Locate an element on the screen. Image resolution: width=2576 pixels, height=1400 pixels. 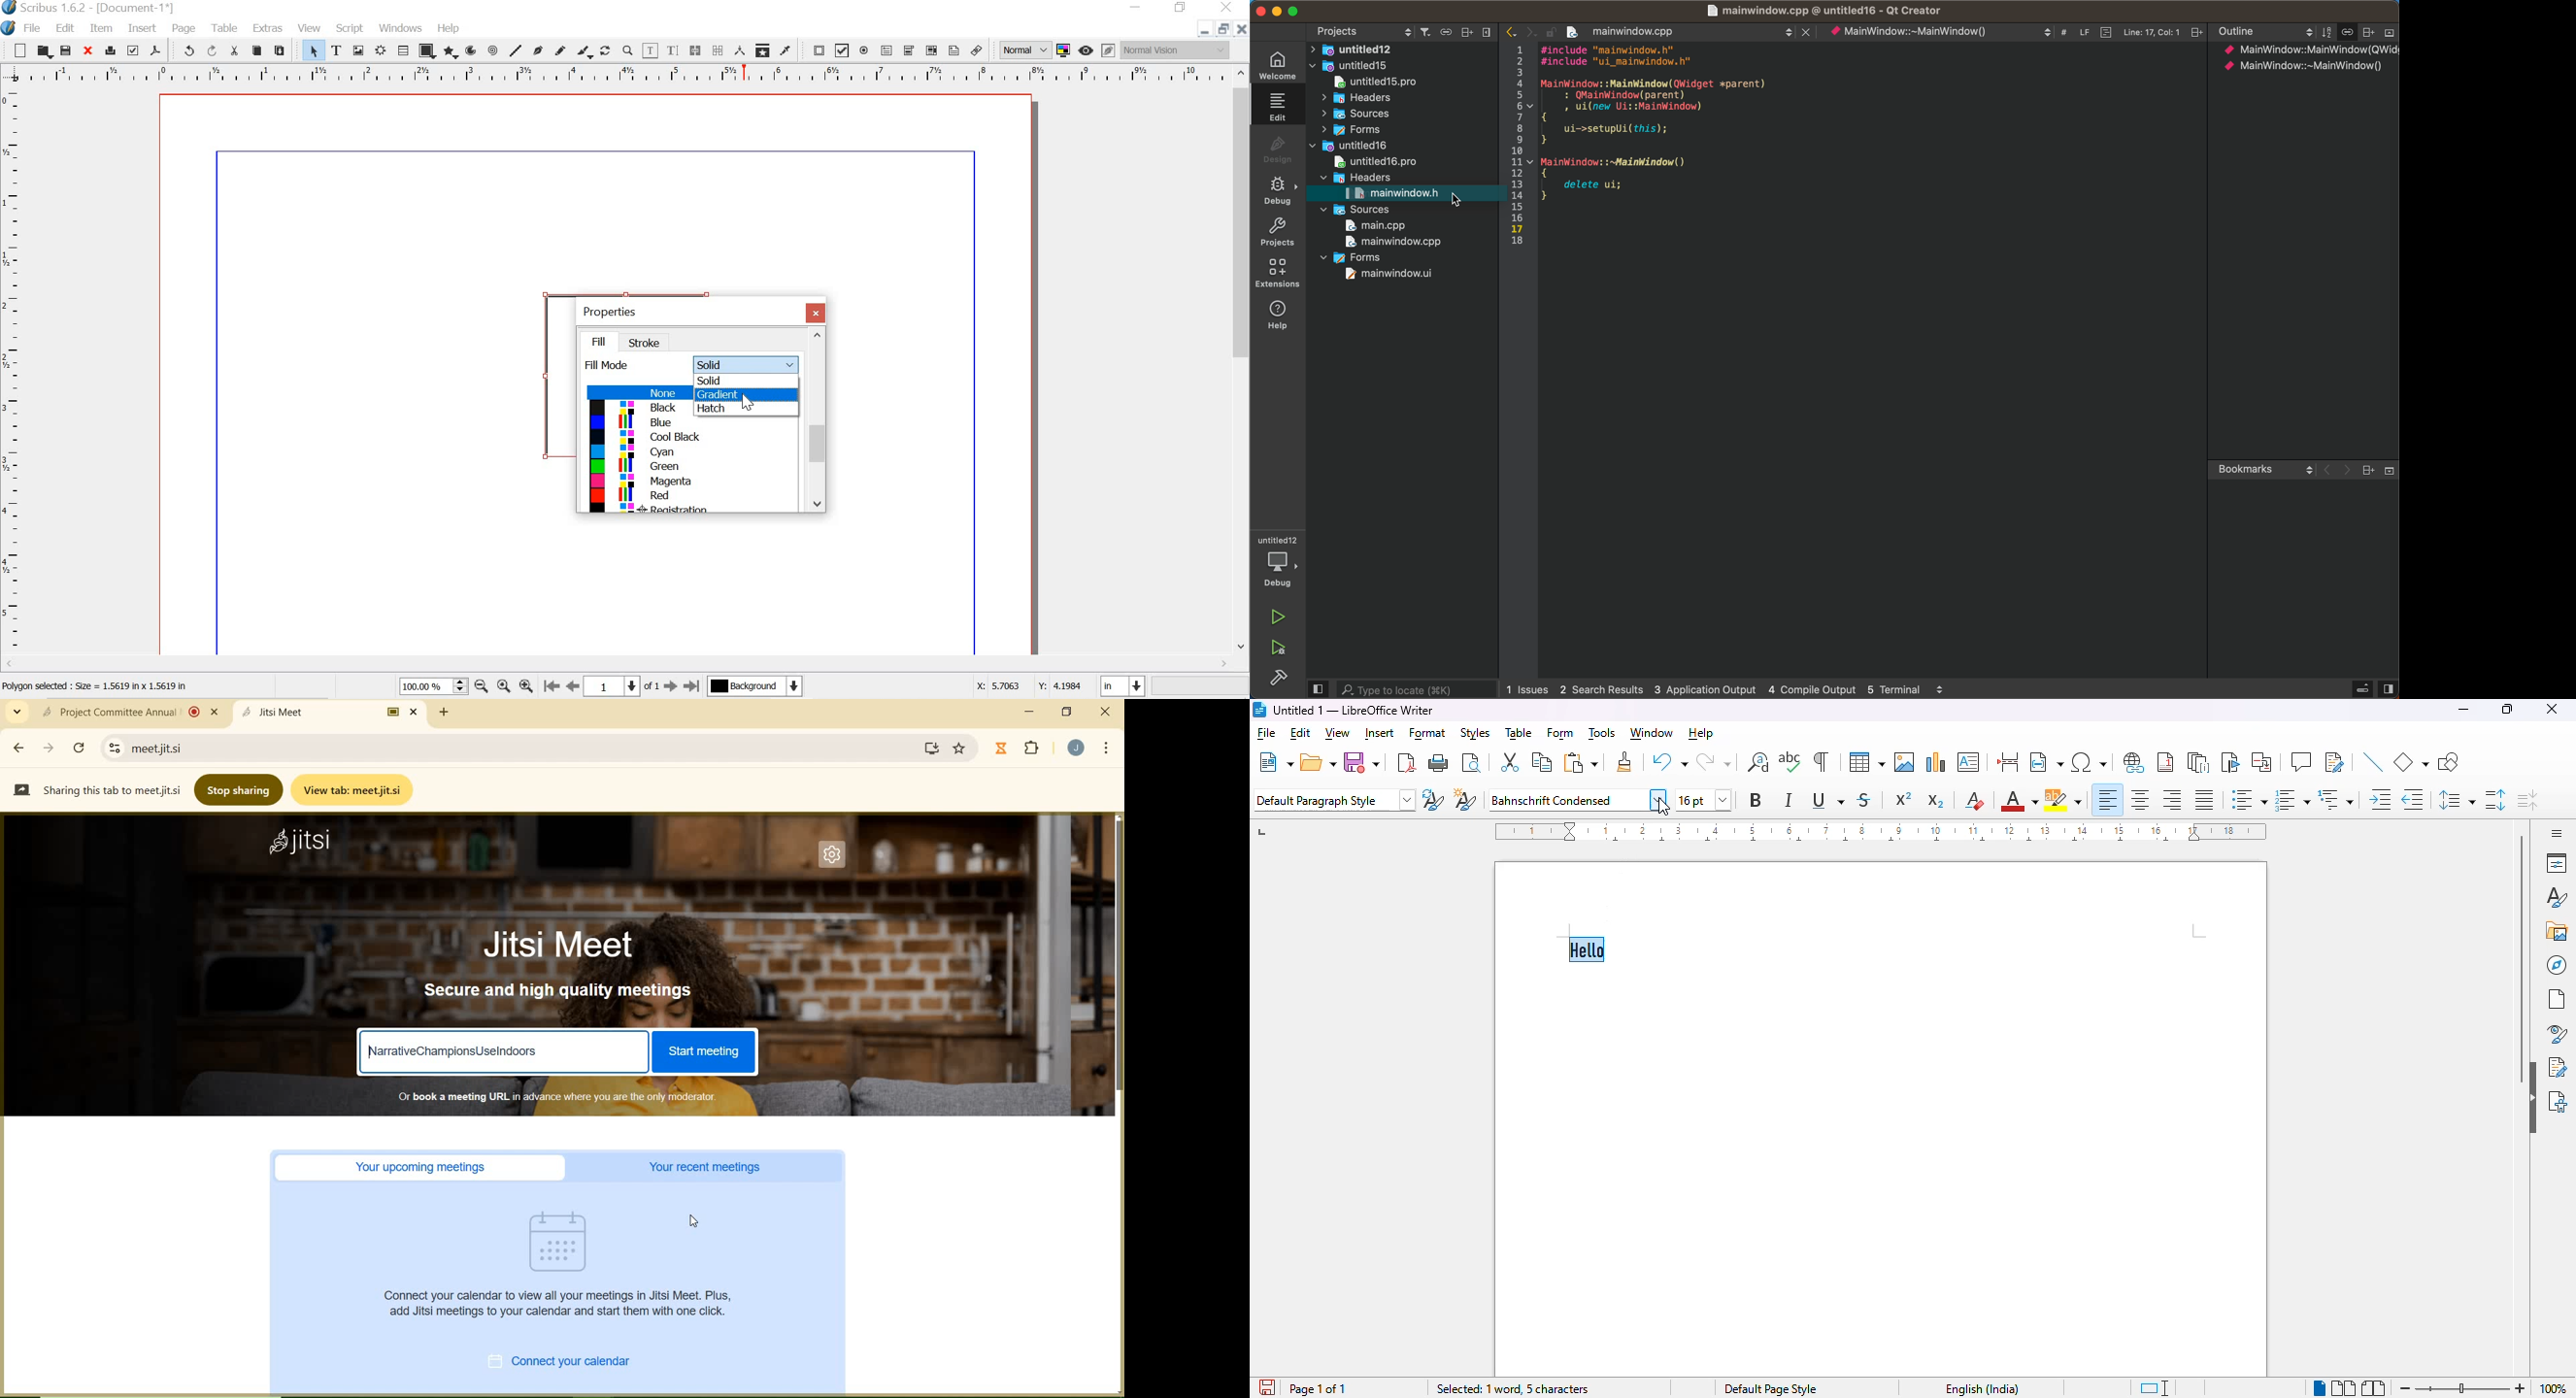
insert endnote is located at coordinates (2199, 761).